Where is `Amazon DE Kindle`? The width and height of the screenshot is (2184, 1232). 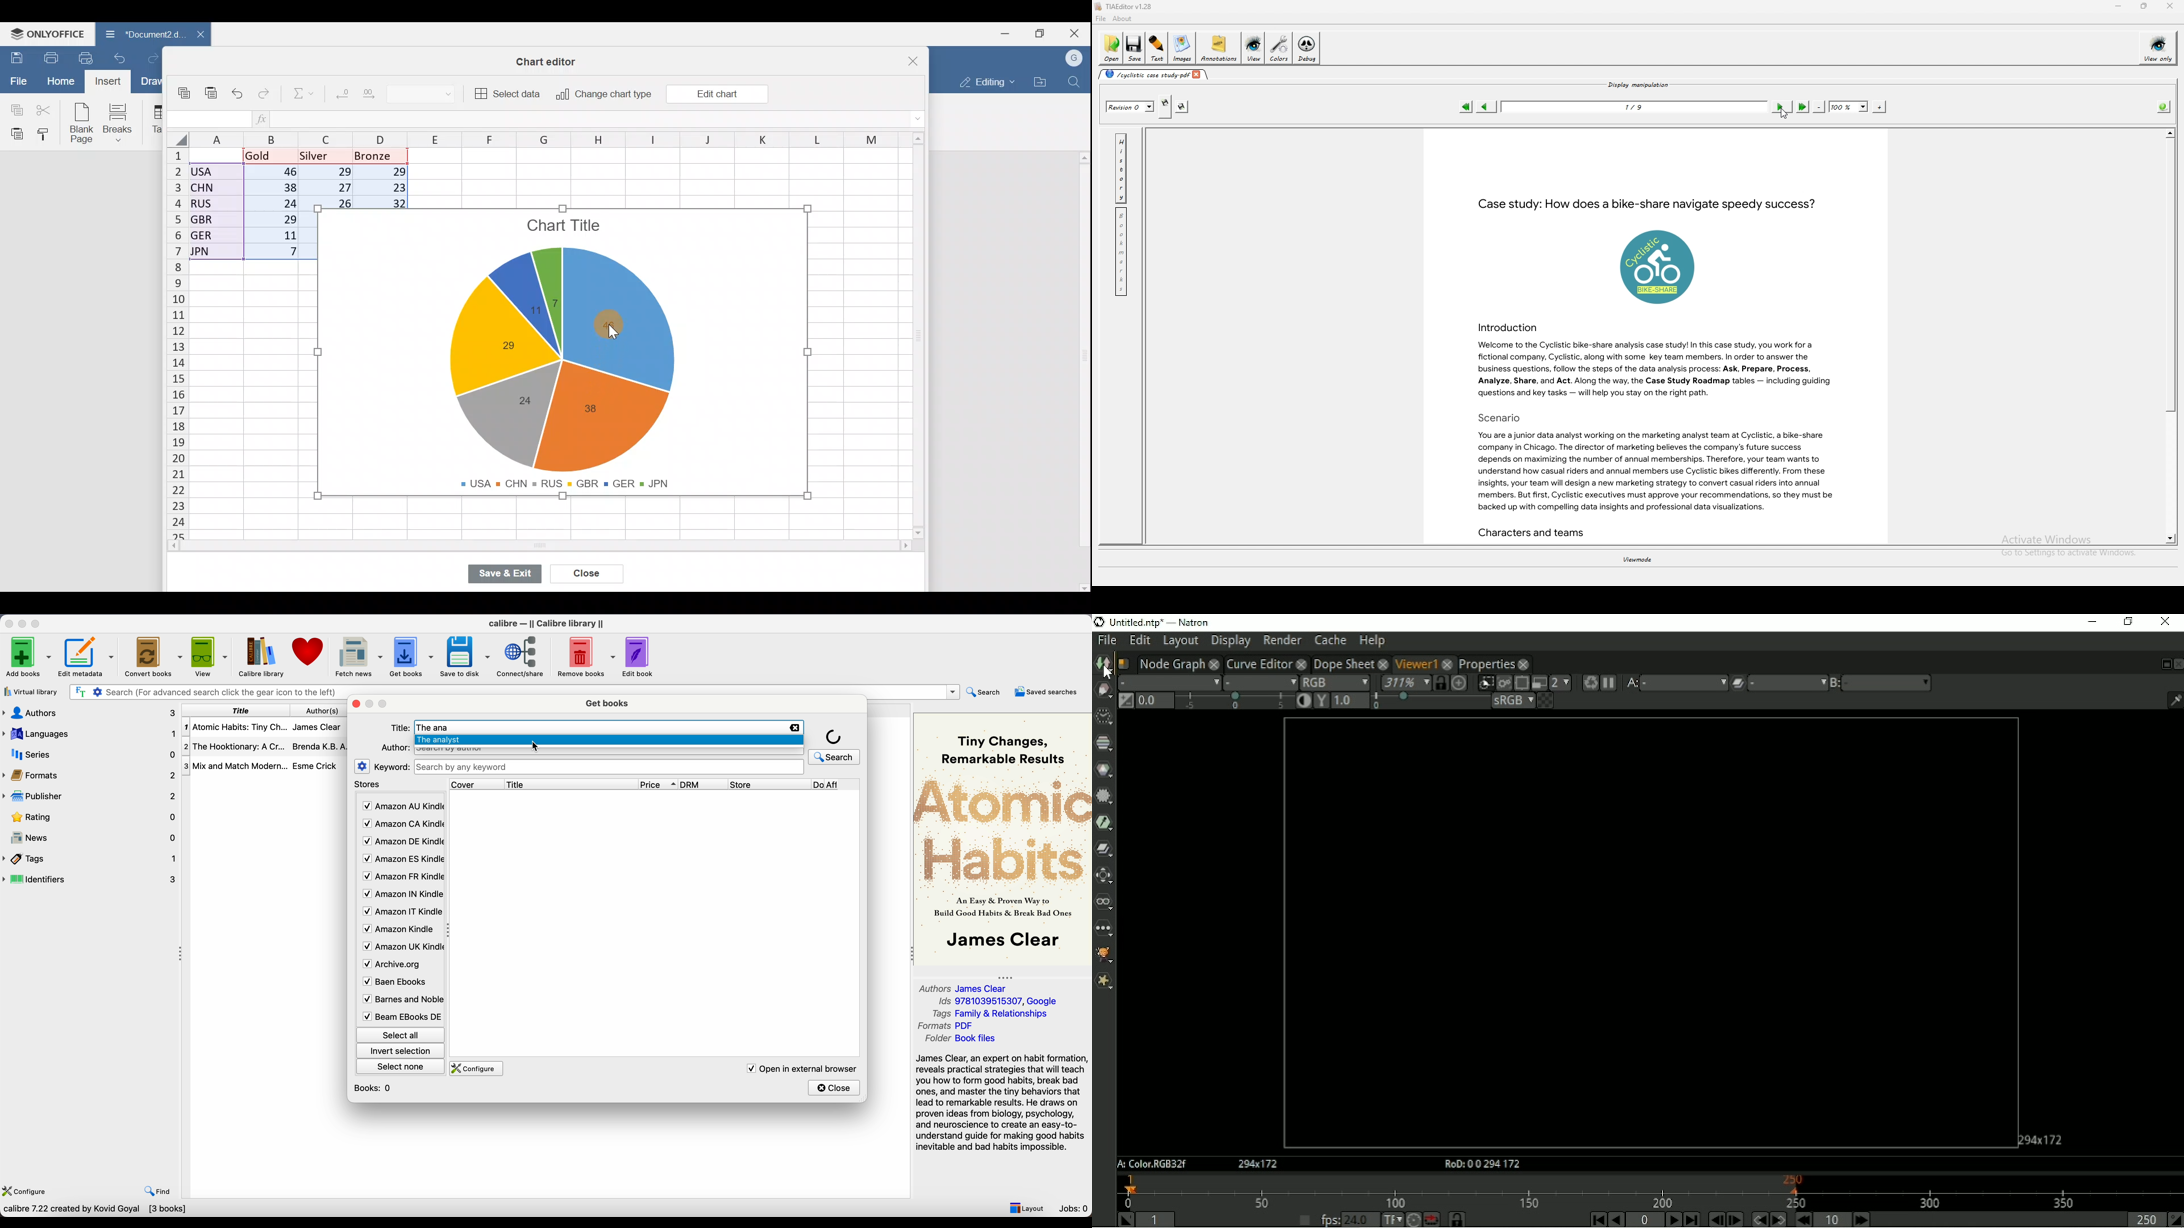
Amazon DE Kindle is located at coordinates (402, 842).